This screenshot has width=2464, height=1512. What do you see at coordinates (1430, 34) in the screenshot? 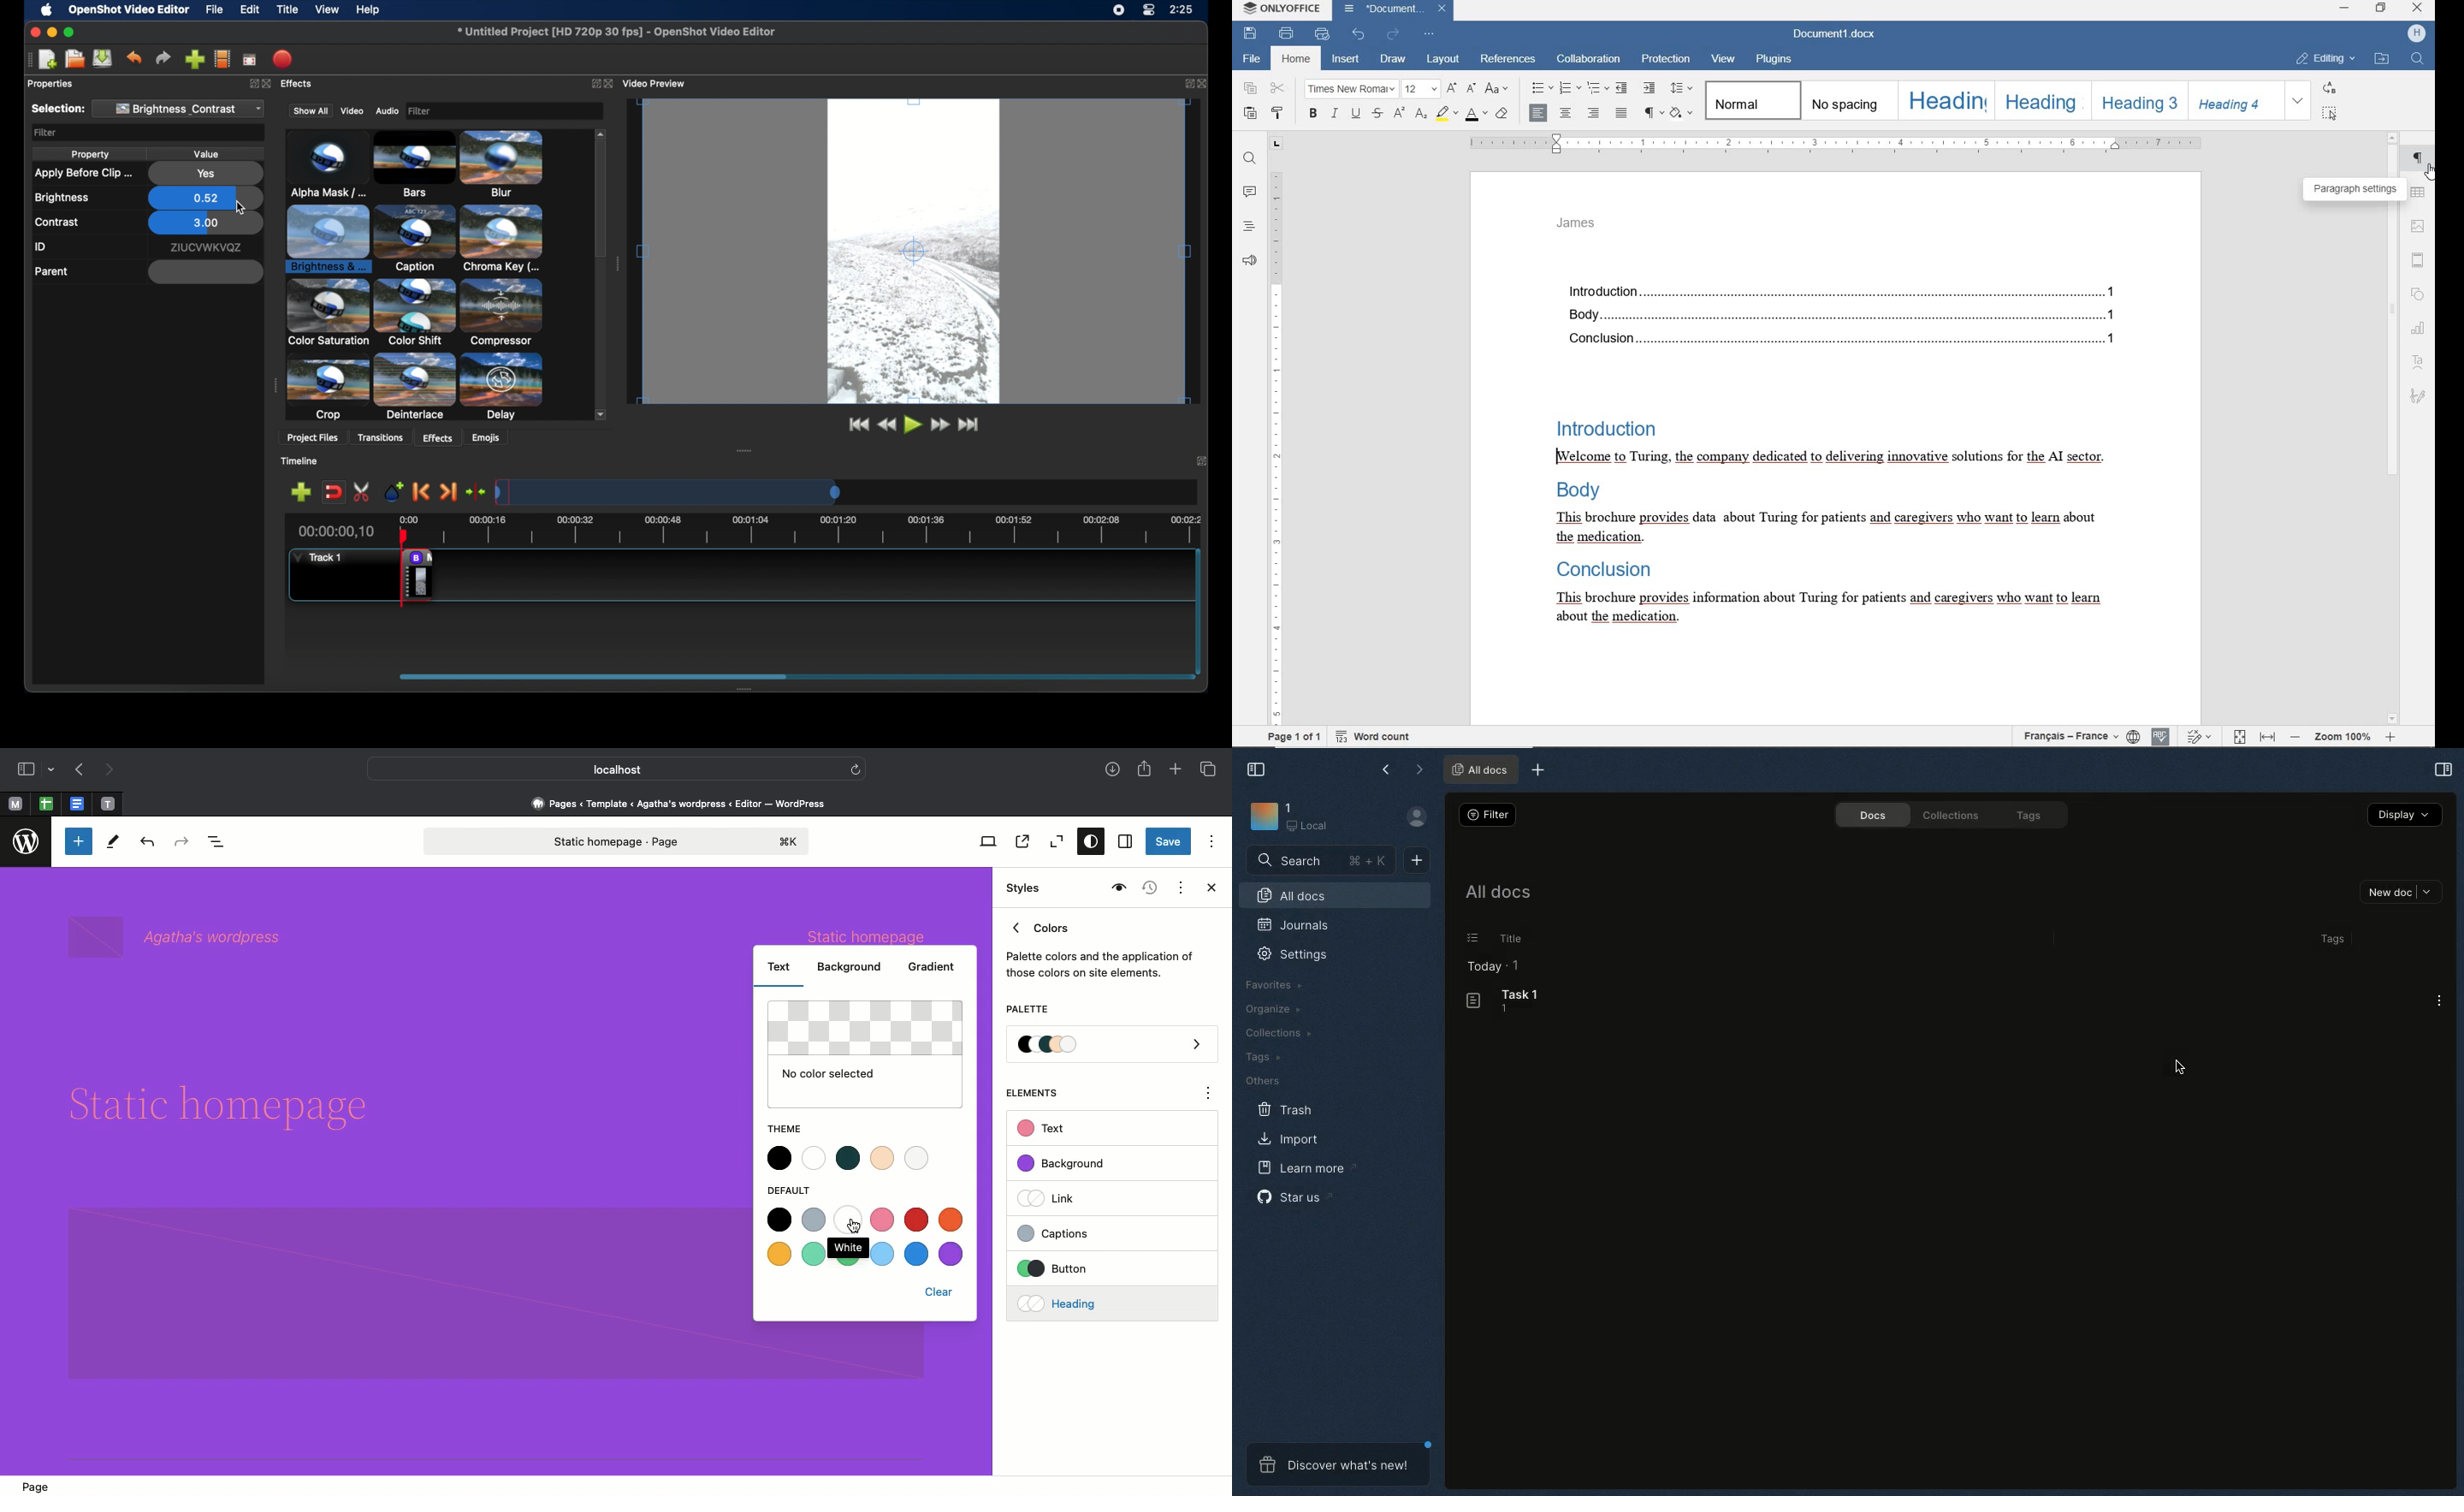
I see `customize quick access toolbar` at bounding box center [1430, 34].